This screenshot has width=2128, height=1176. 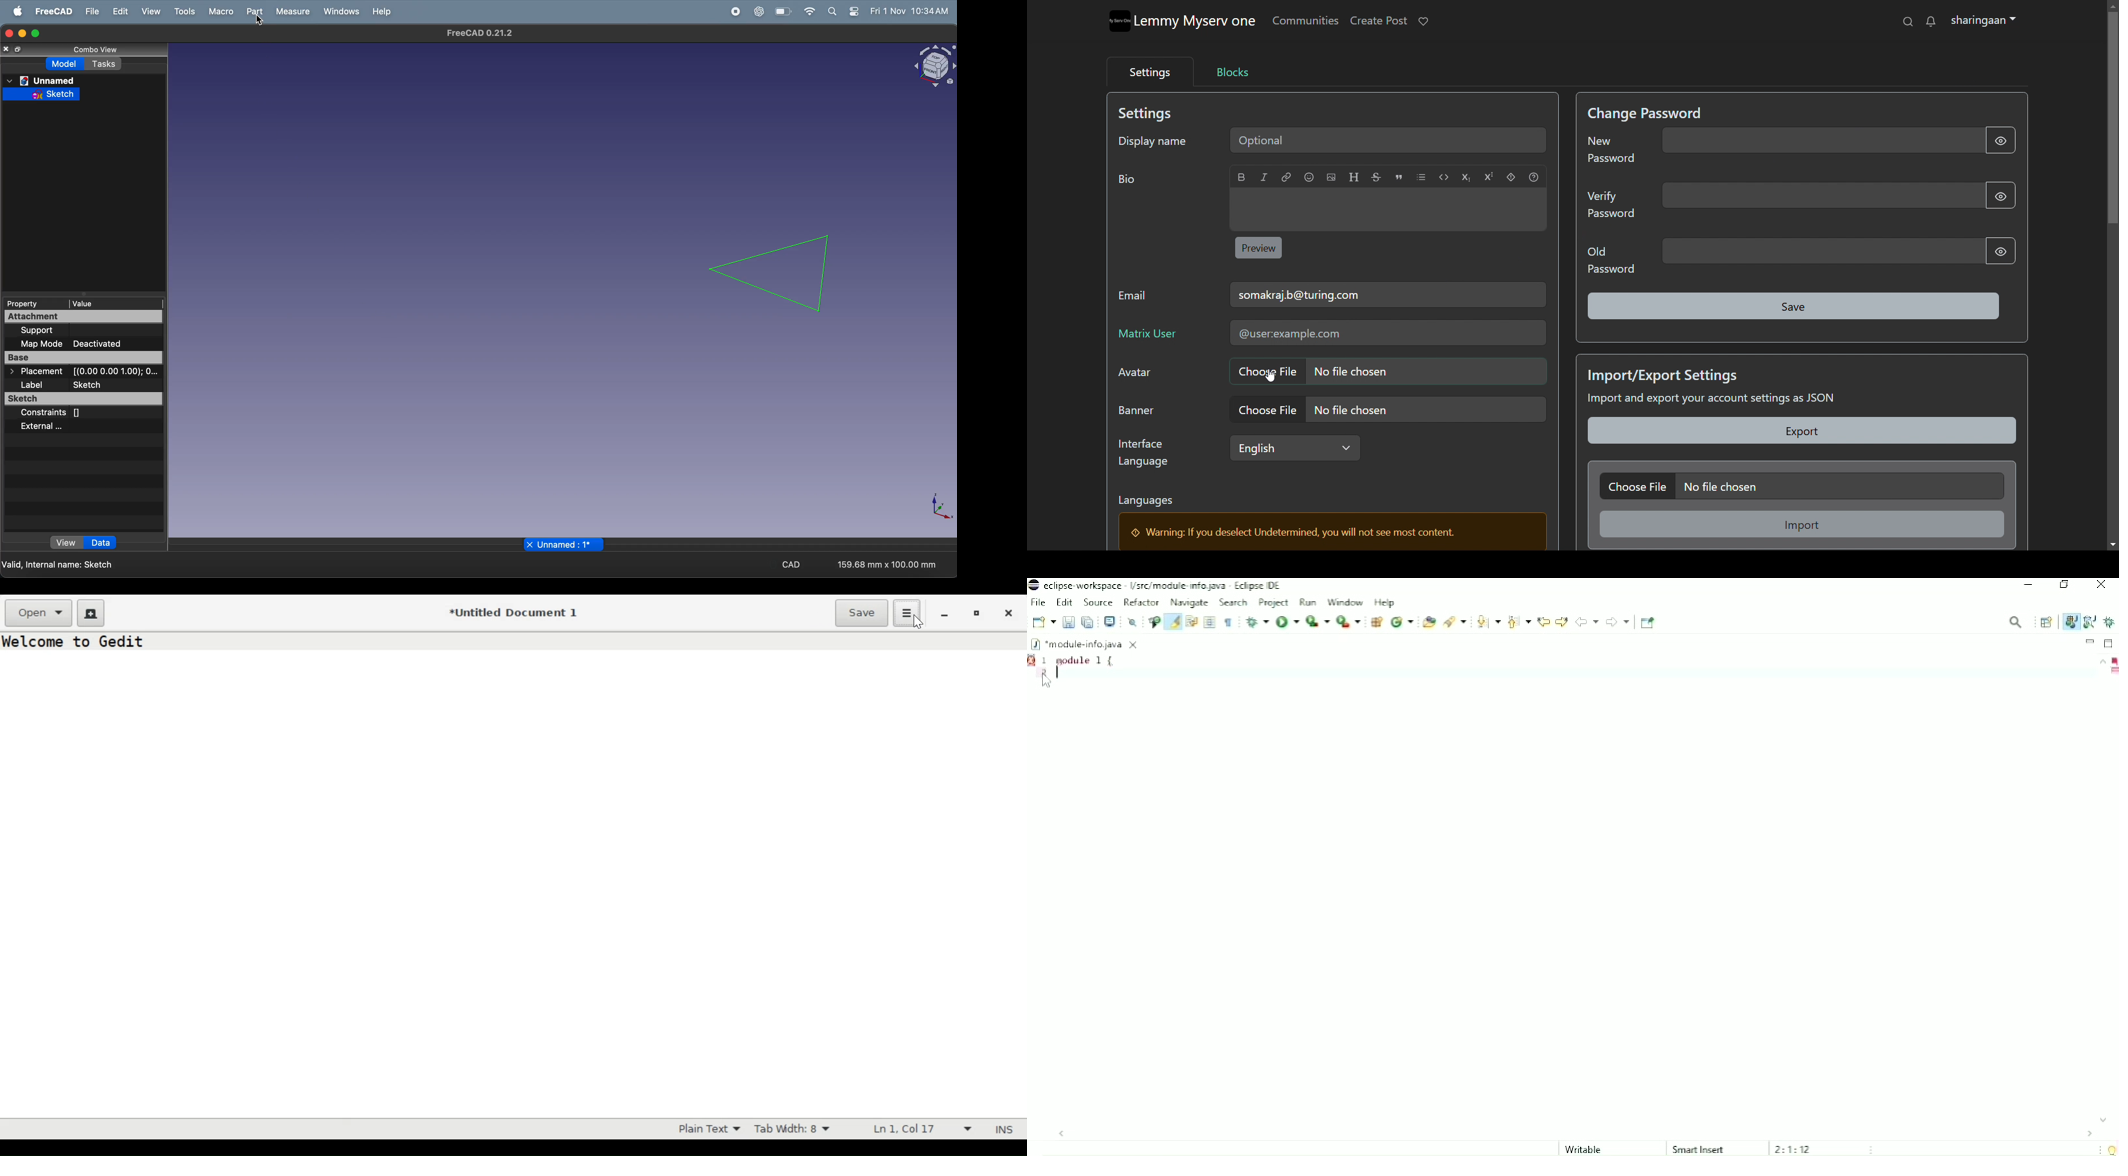 What do you see at coordinates (66, 317) in the screenshot?
I see `attachment` at bounding box center [66, 317].